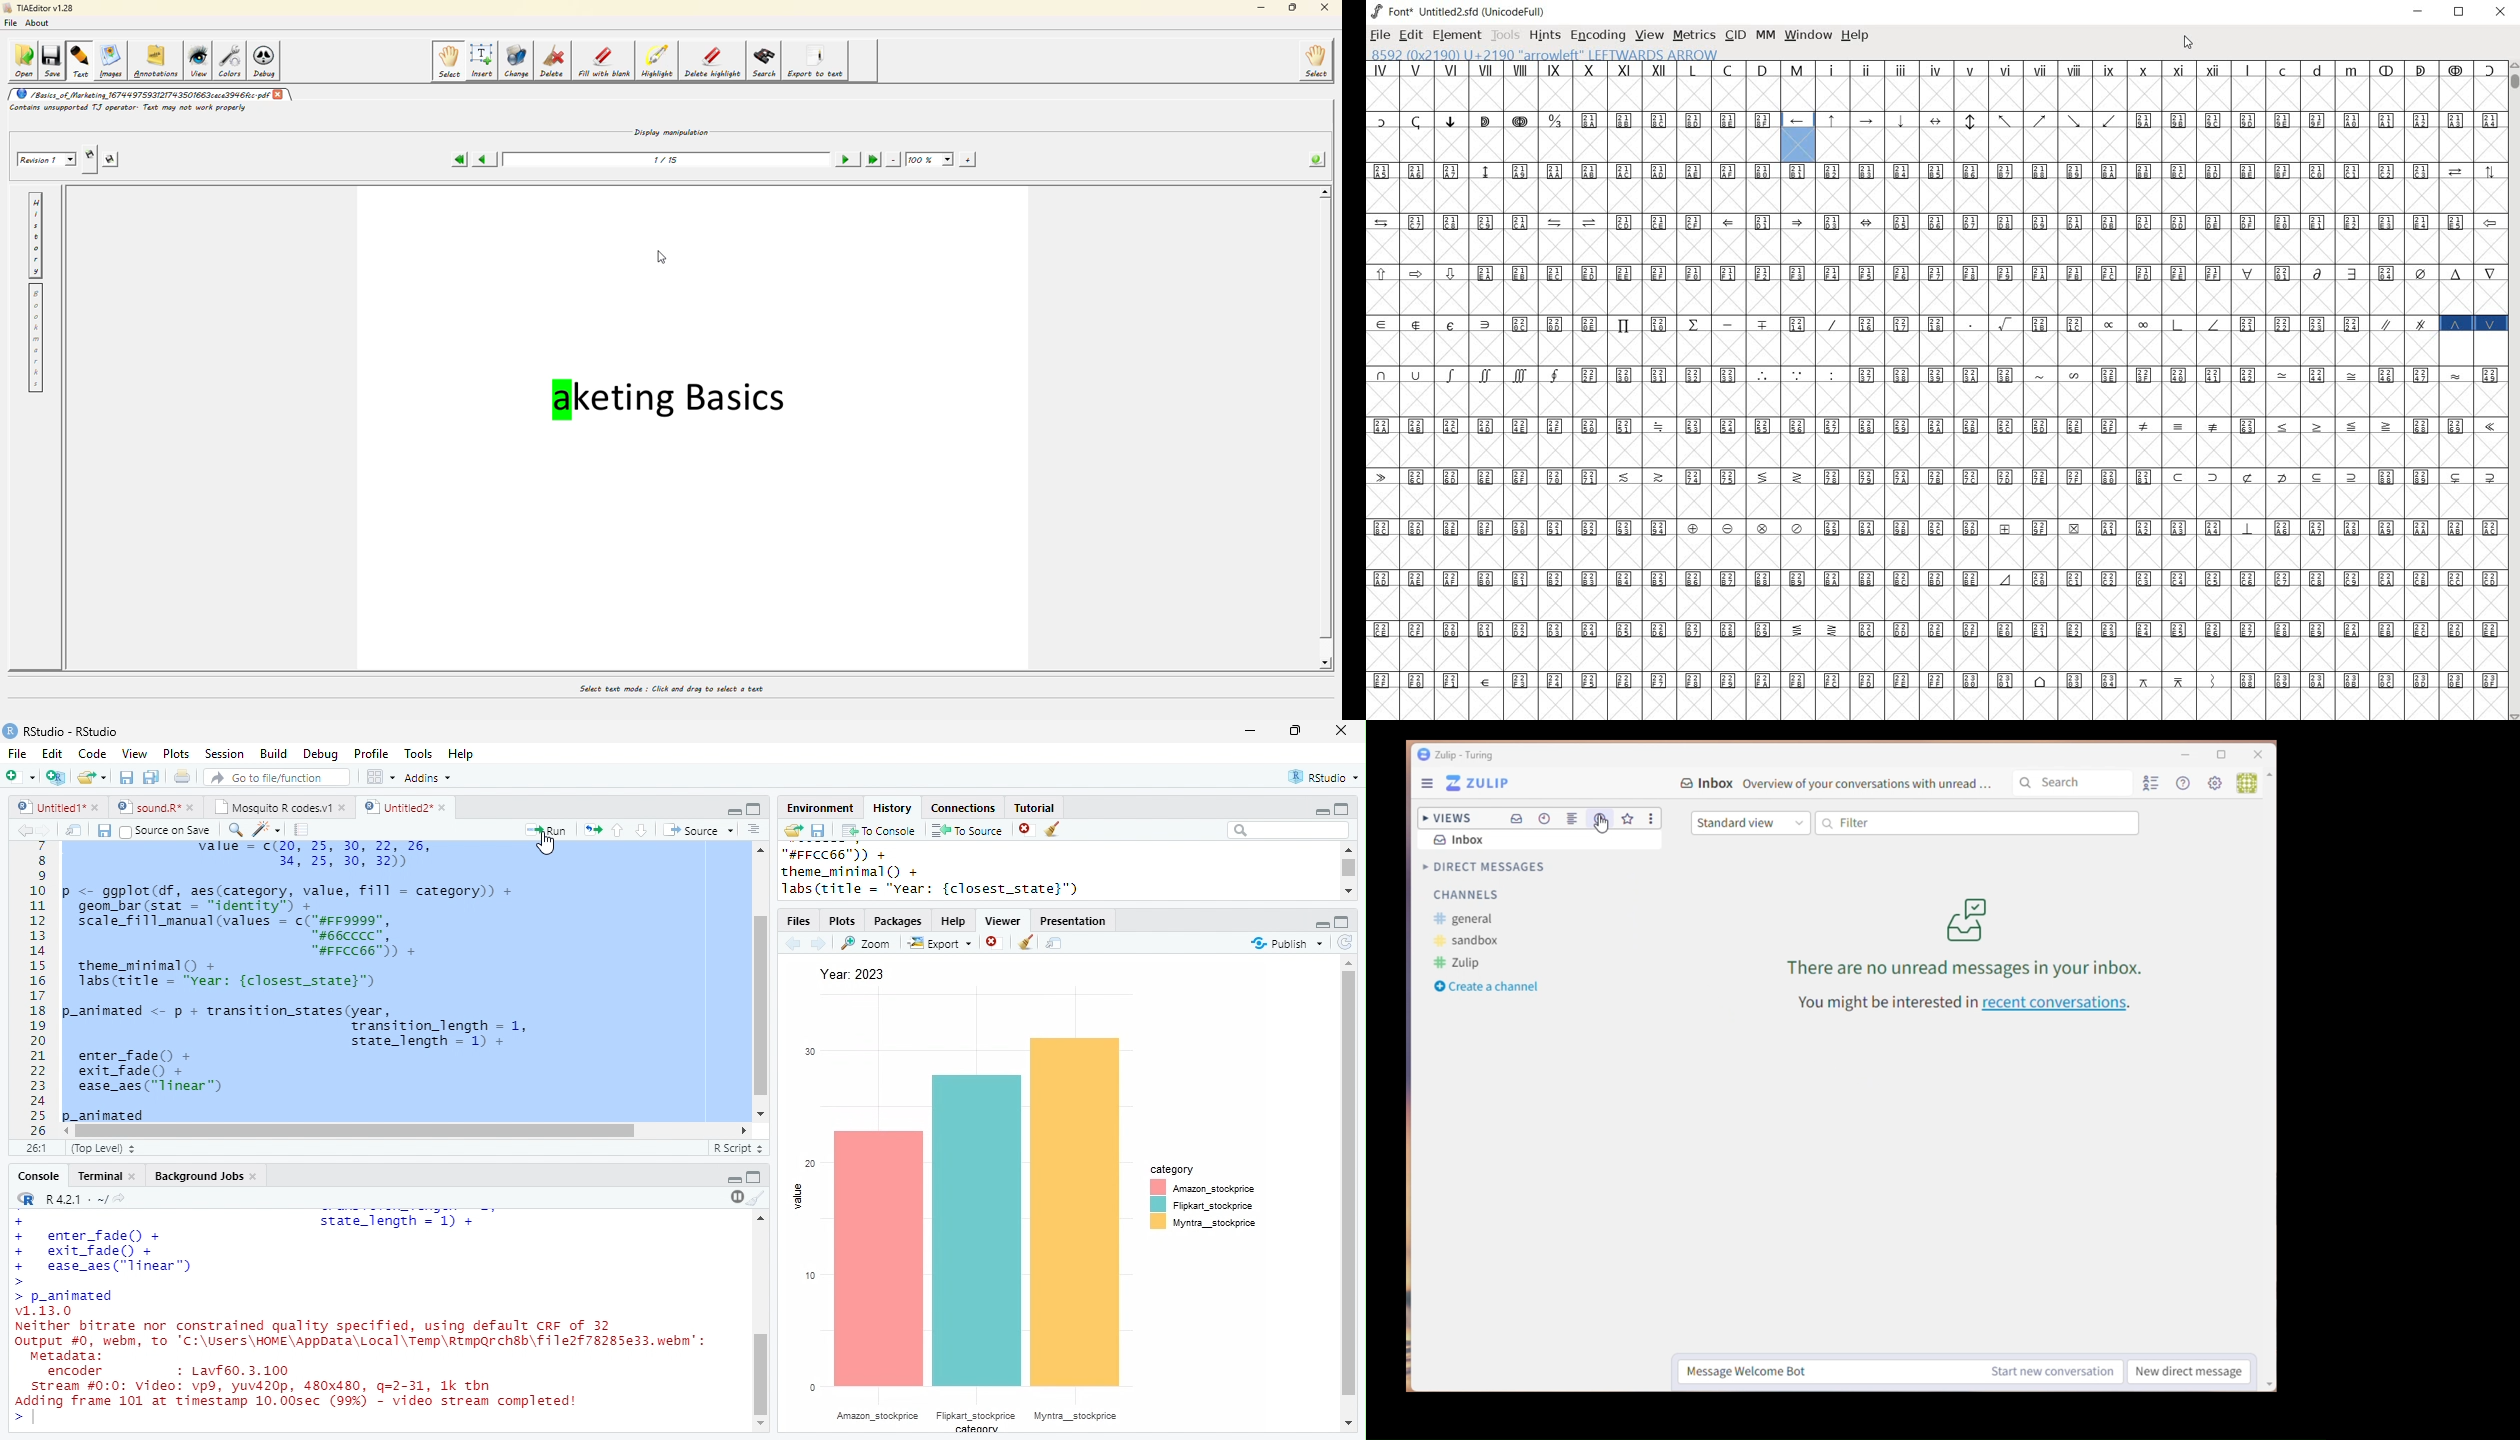 The width and height of the screenshot is (2520, 1456). What do you see at coordinates (735, 812) in the screenshot?
I see `minimize` at bounding box center [735, 812].